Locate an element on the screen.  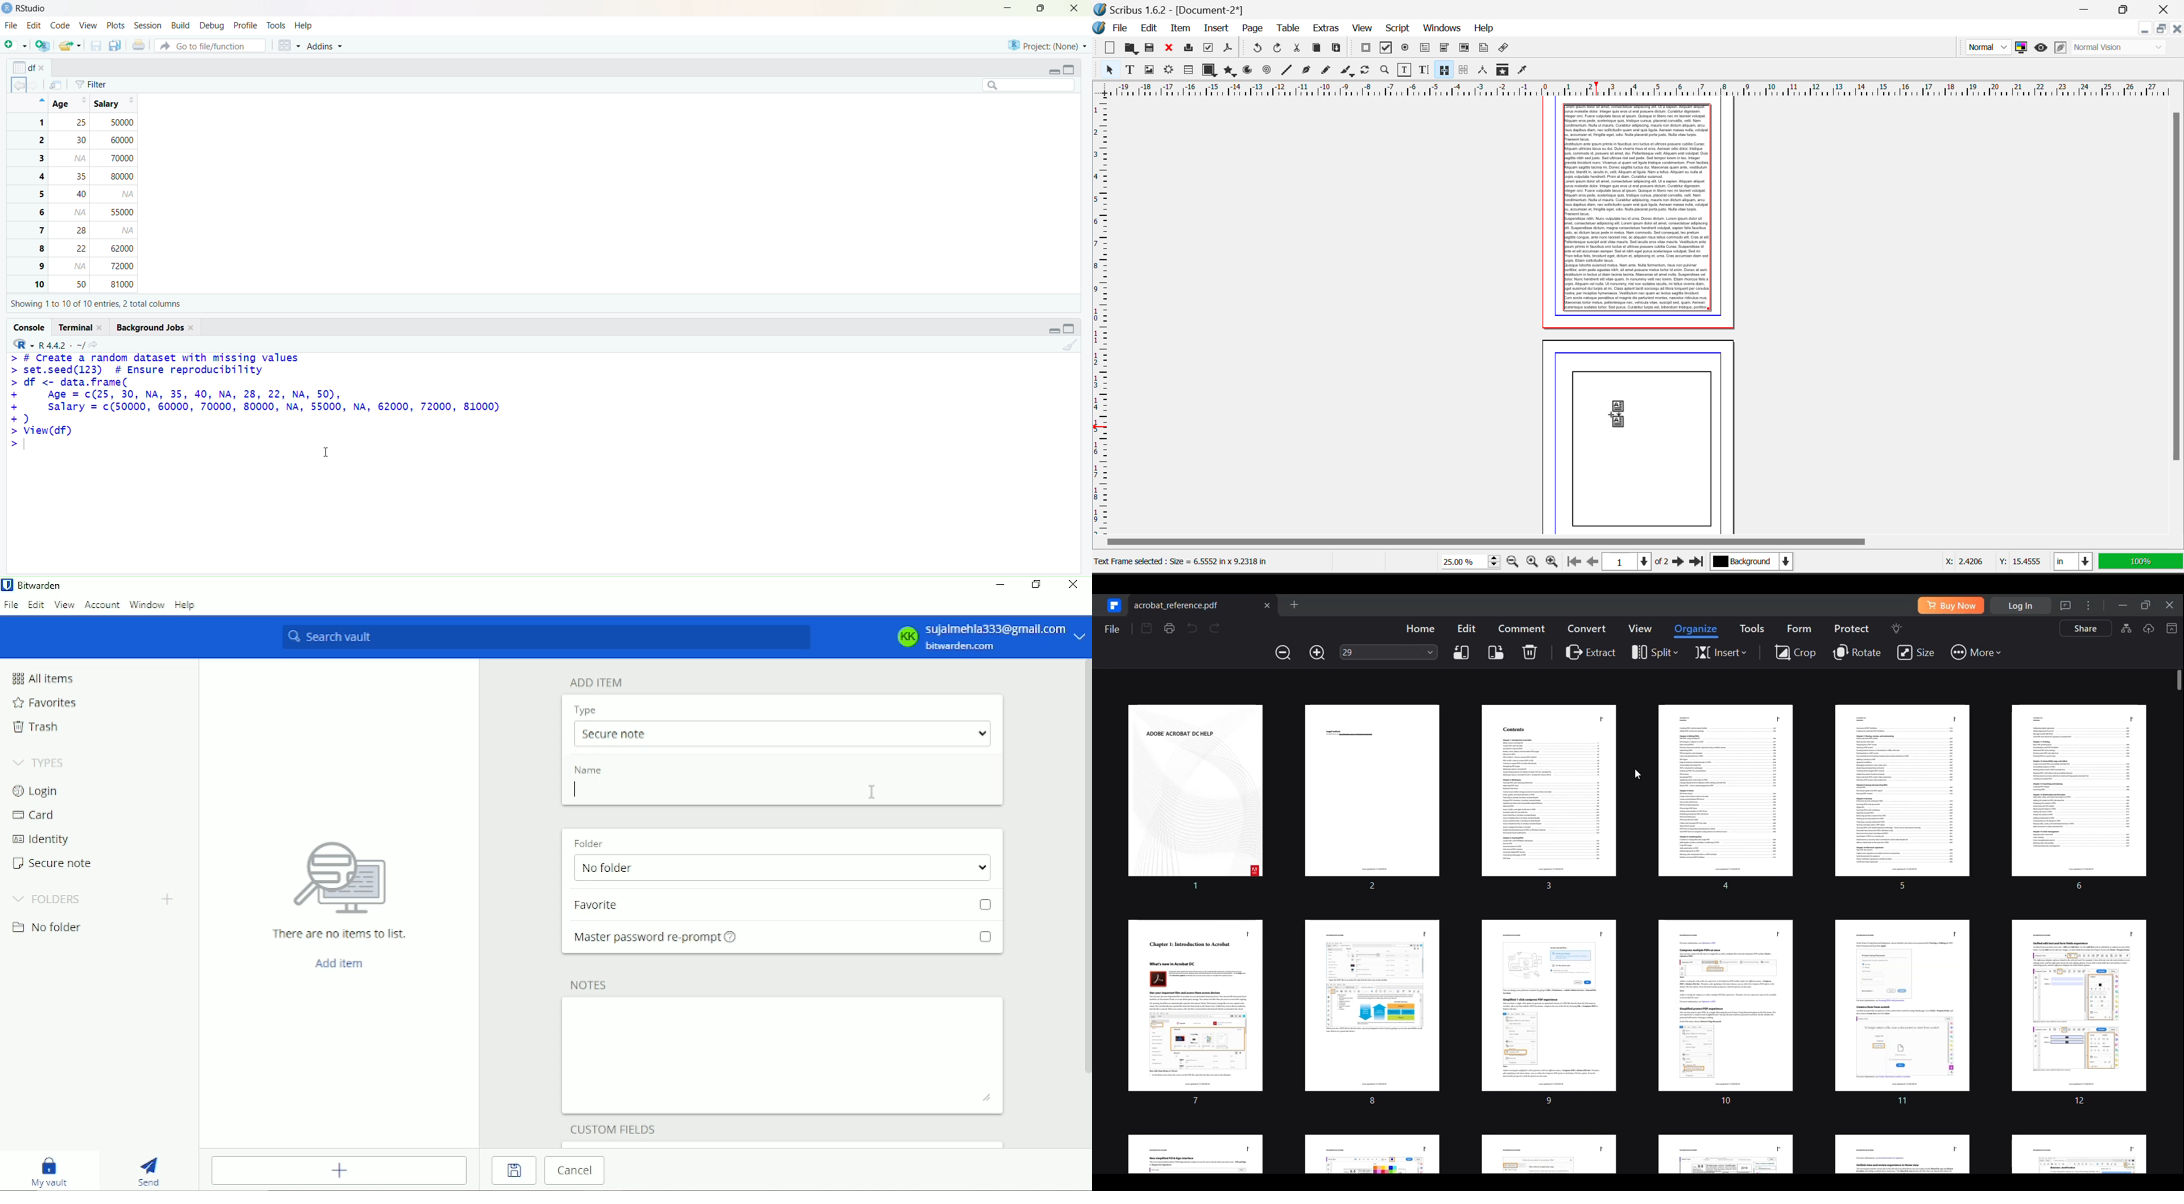
plots is located at coordinates (115, 24).